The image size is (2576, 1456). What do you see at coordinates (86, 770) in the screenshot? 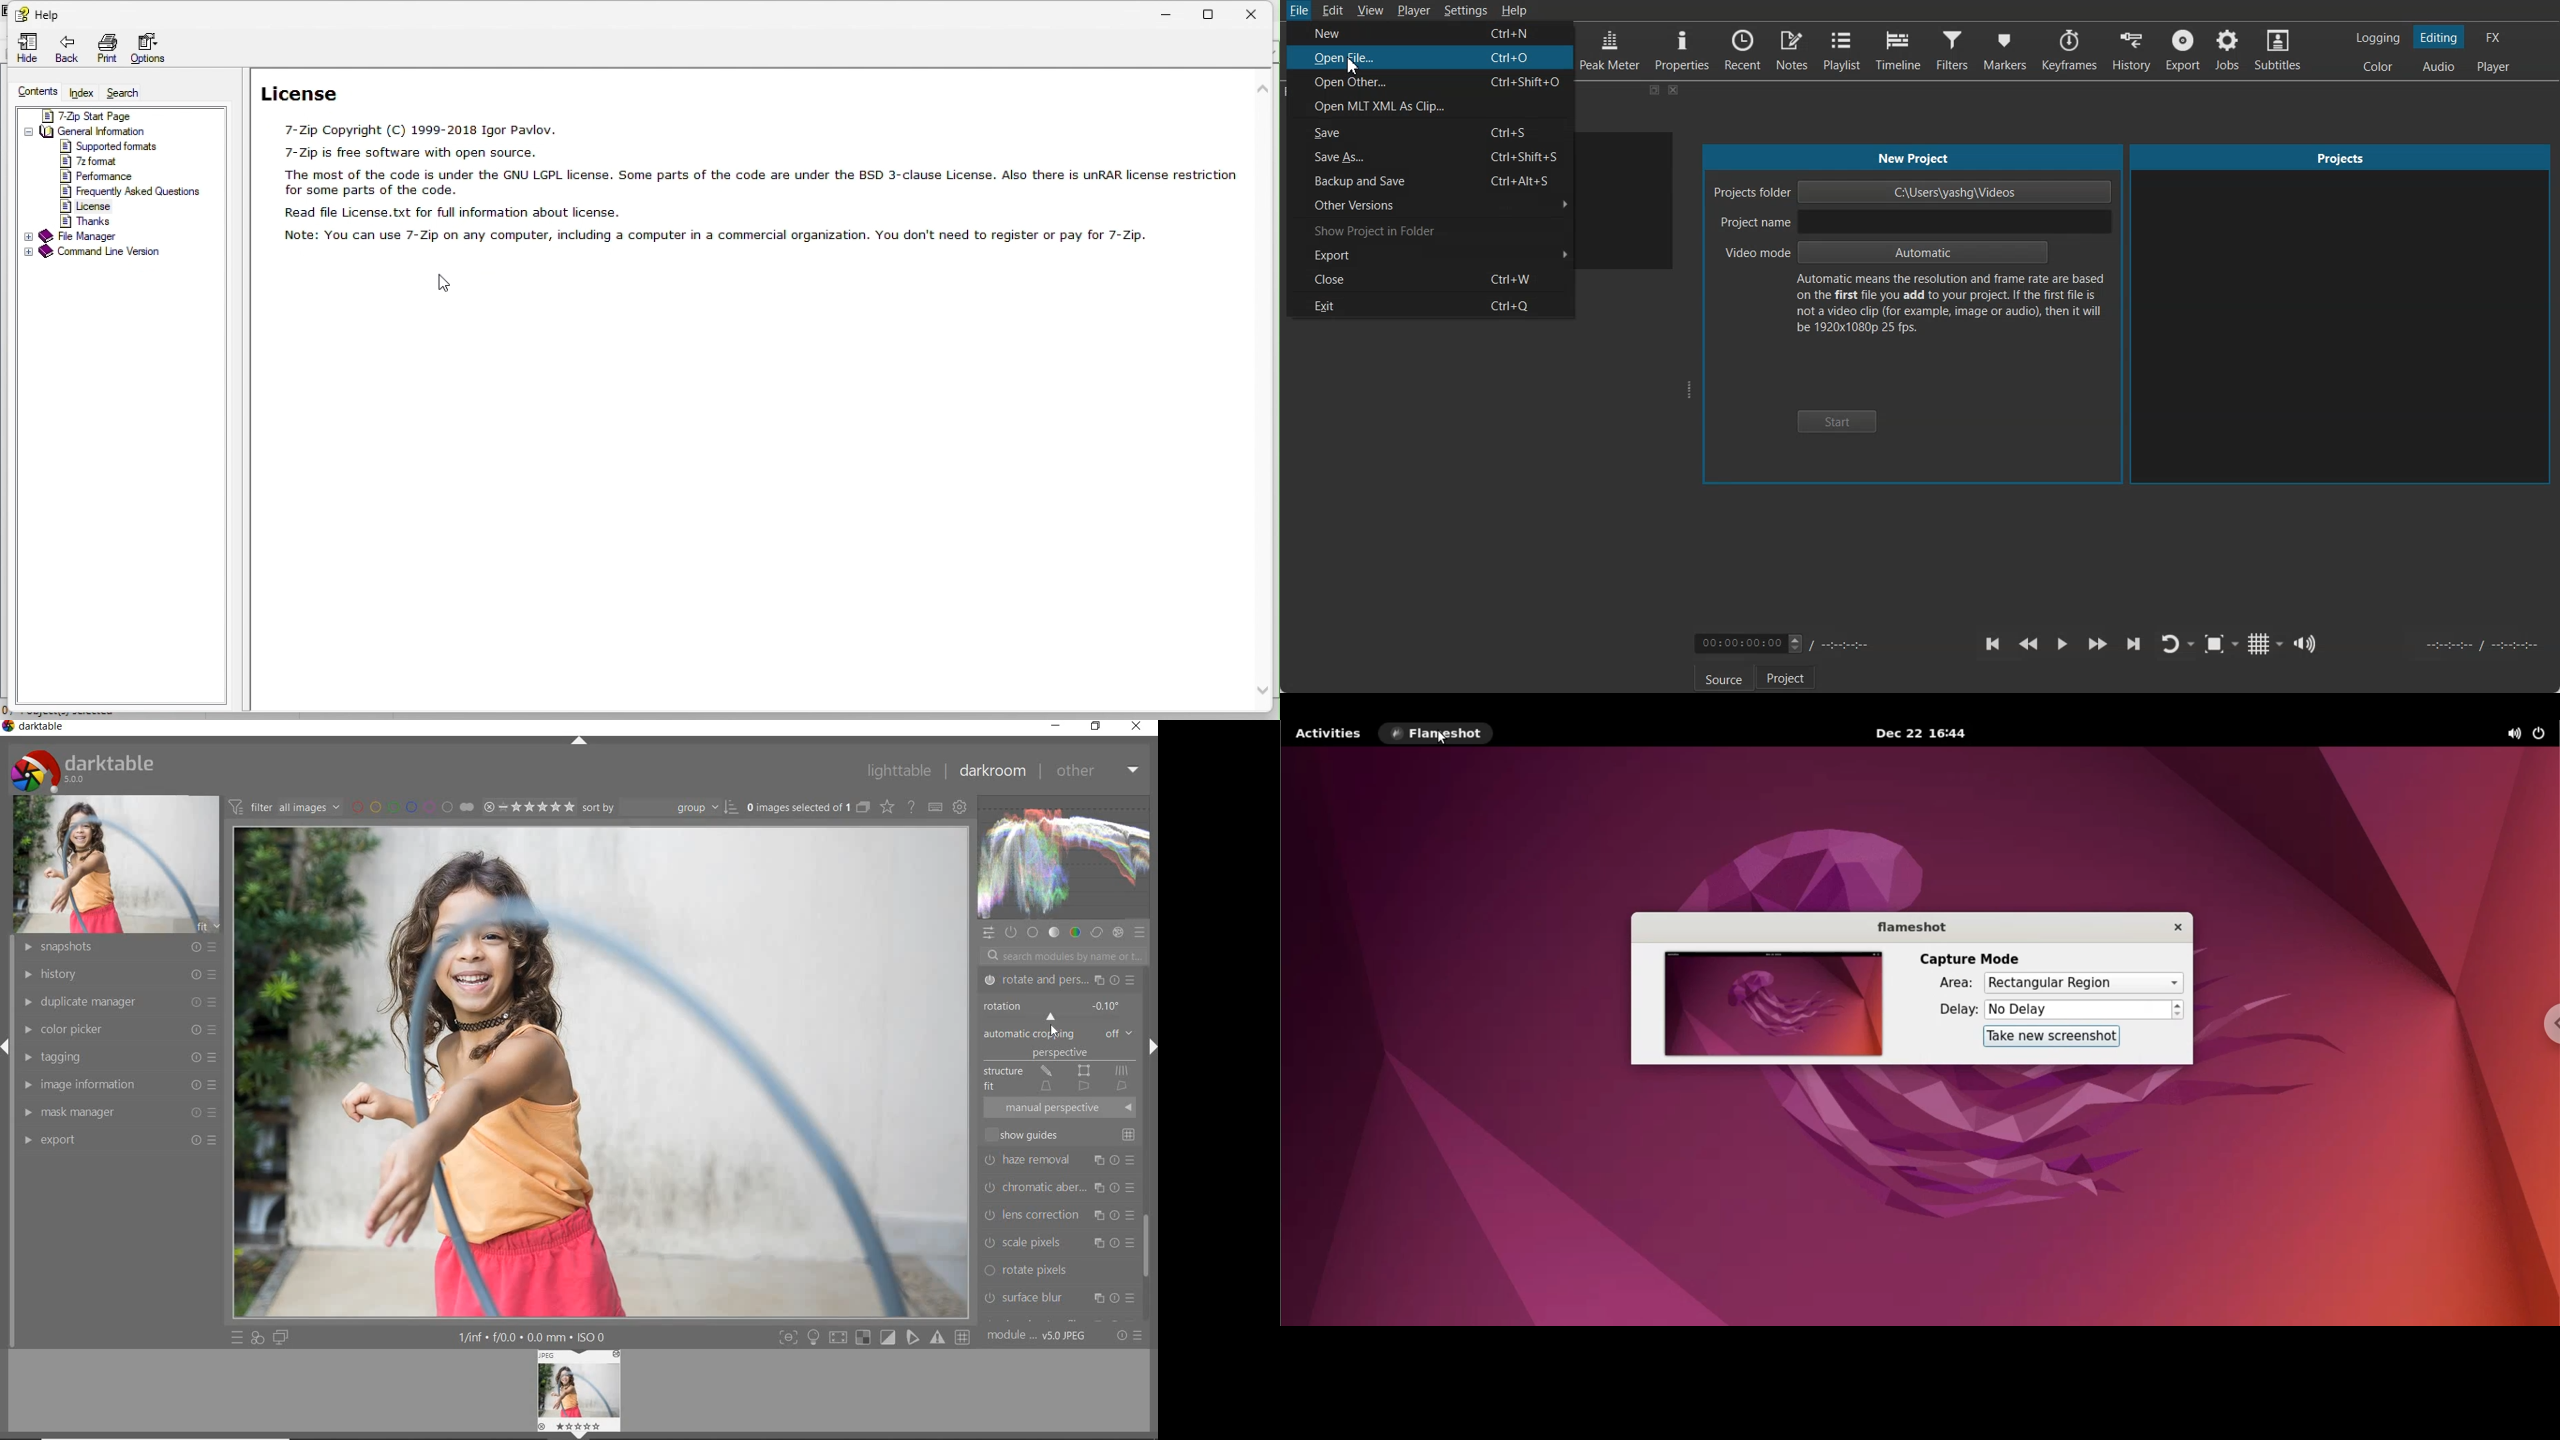
I see `system logo & name` at bounding box center [86, 770].